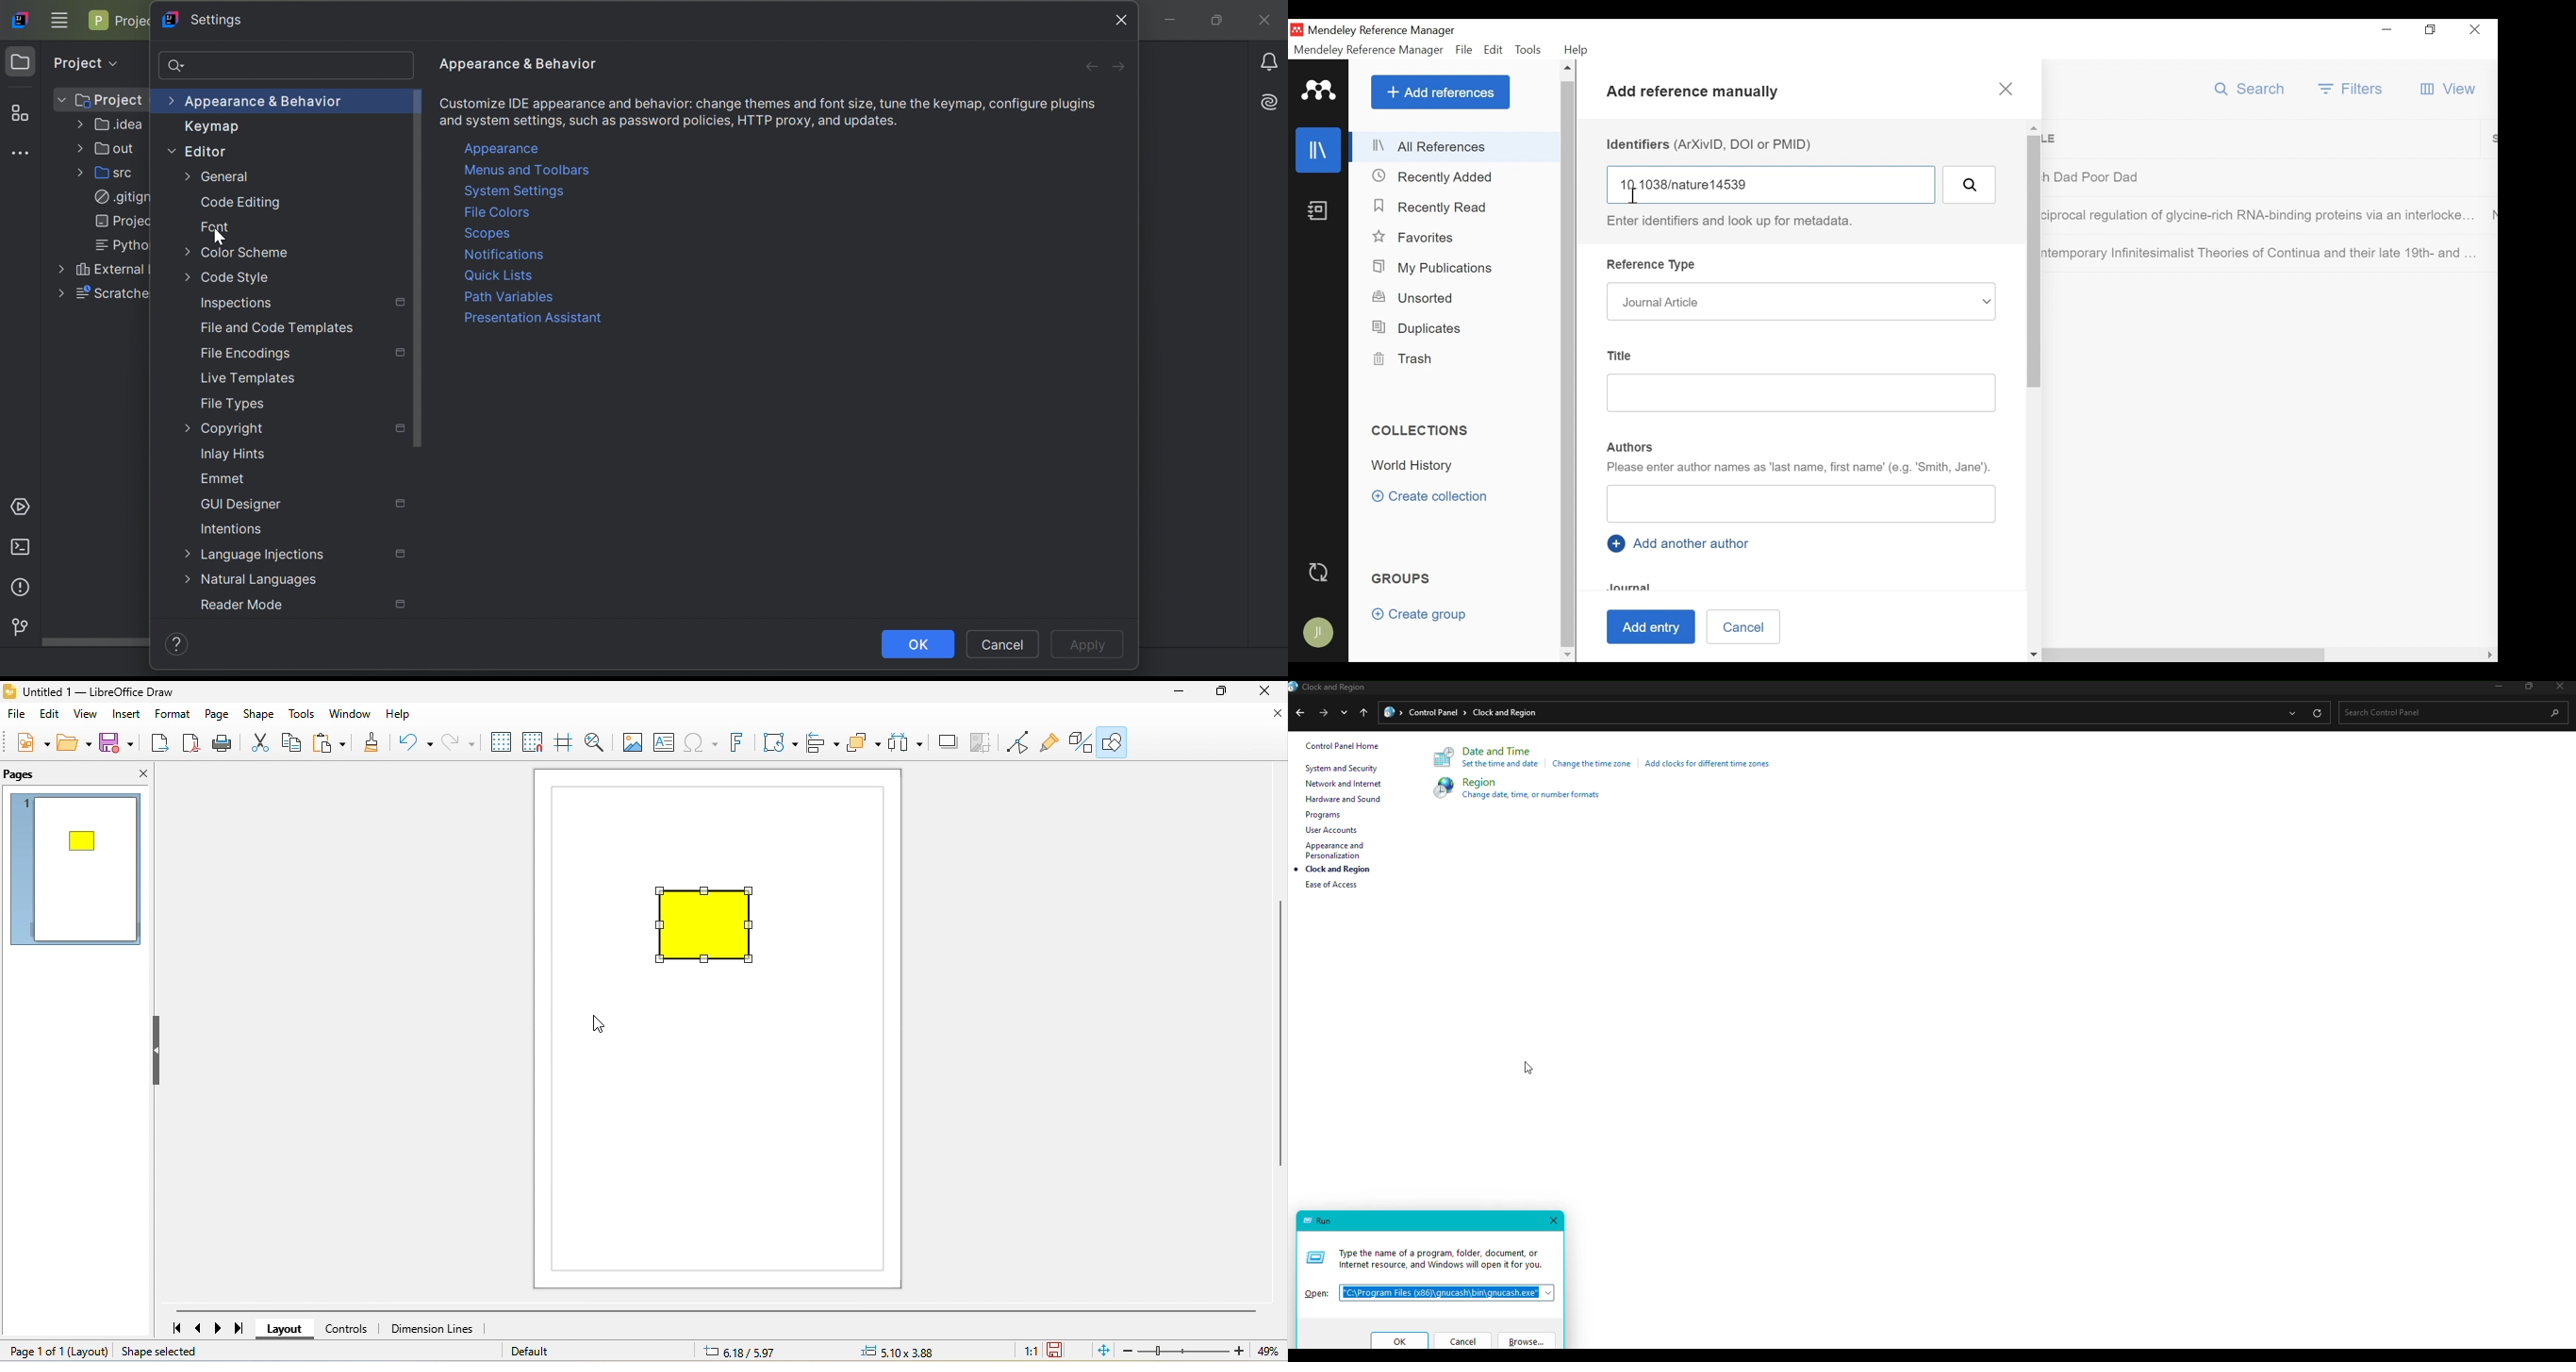 This screenshot has width=2576, height=1372. I want to click on minimize, so click(2387, 30).